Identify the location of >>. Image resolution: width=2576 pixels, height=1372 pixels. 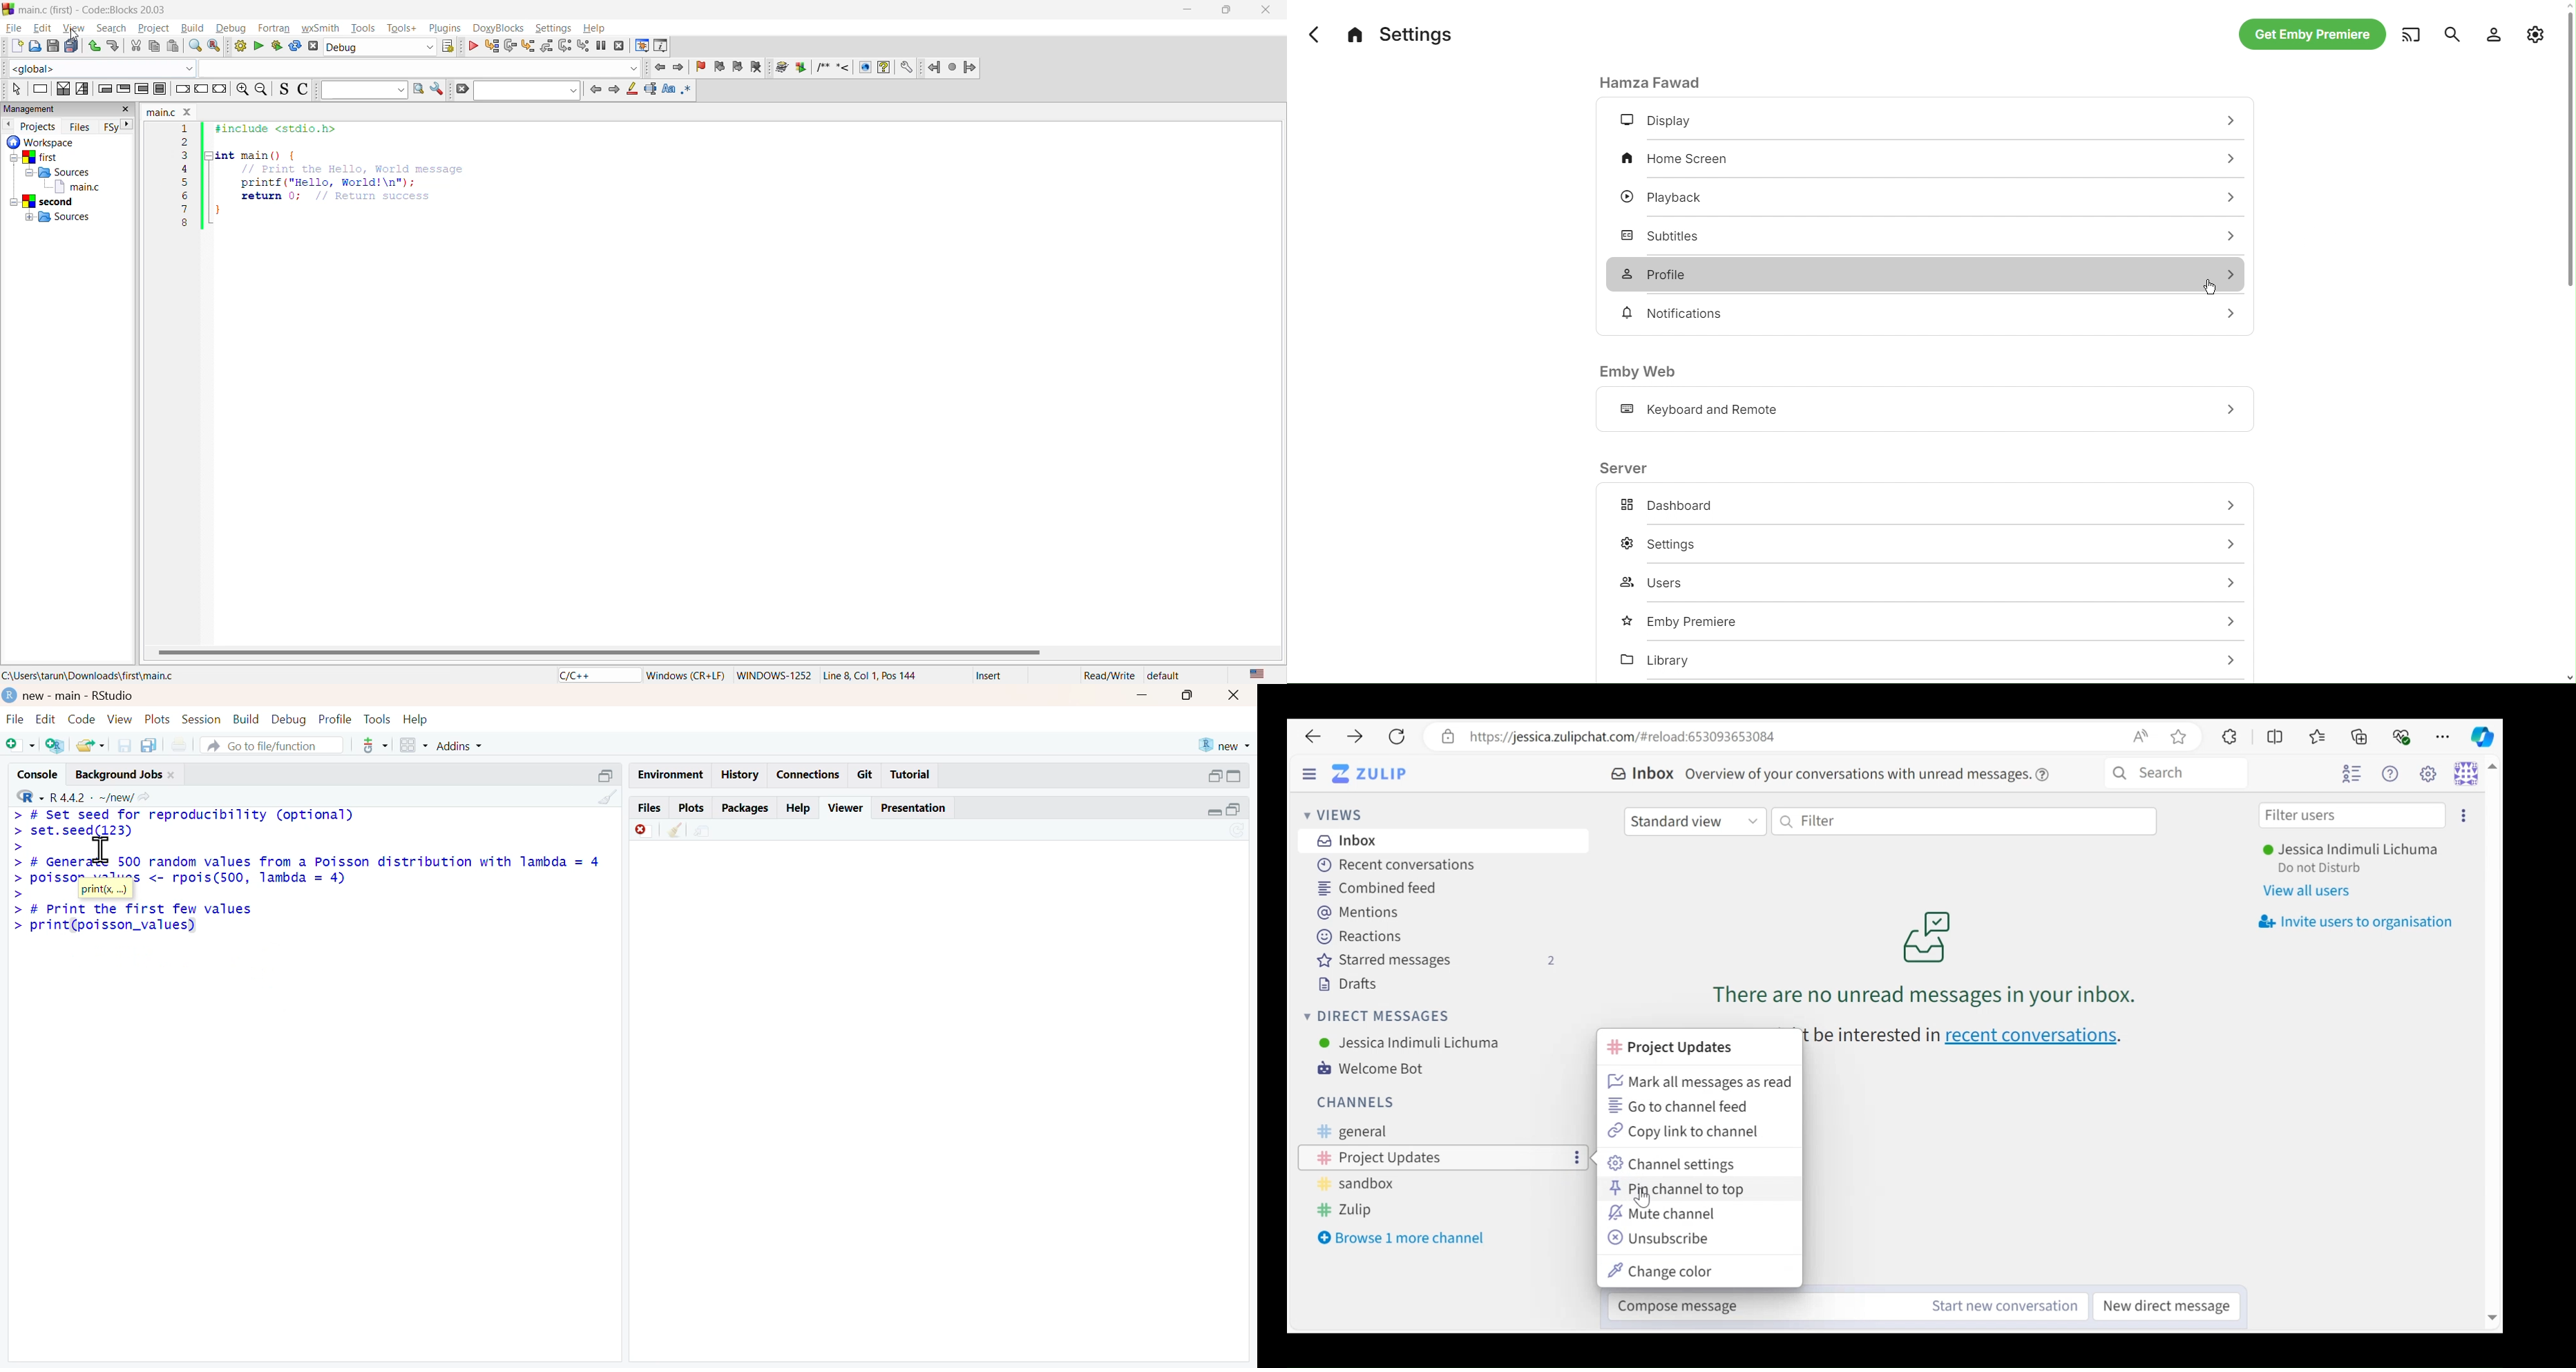
(18, 886).